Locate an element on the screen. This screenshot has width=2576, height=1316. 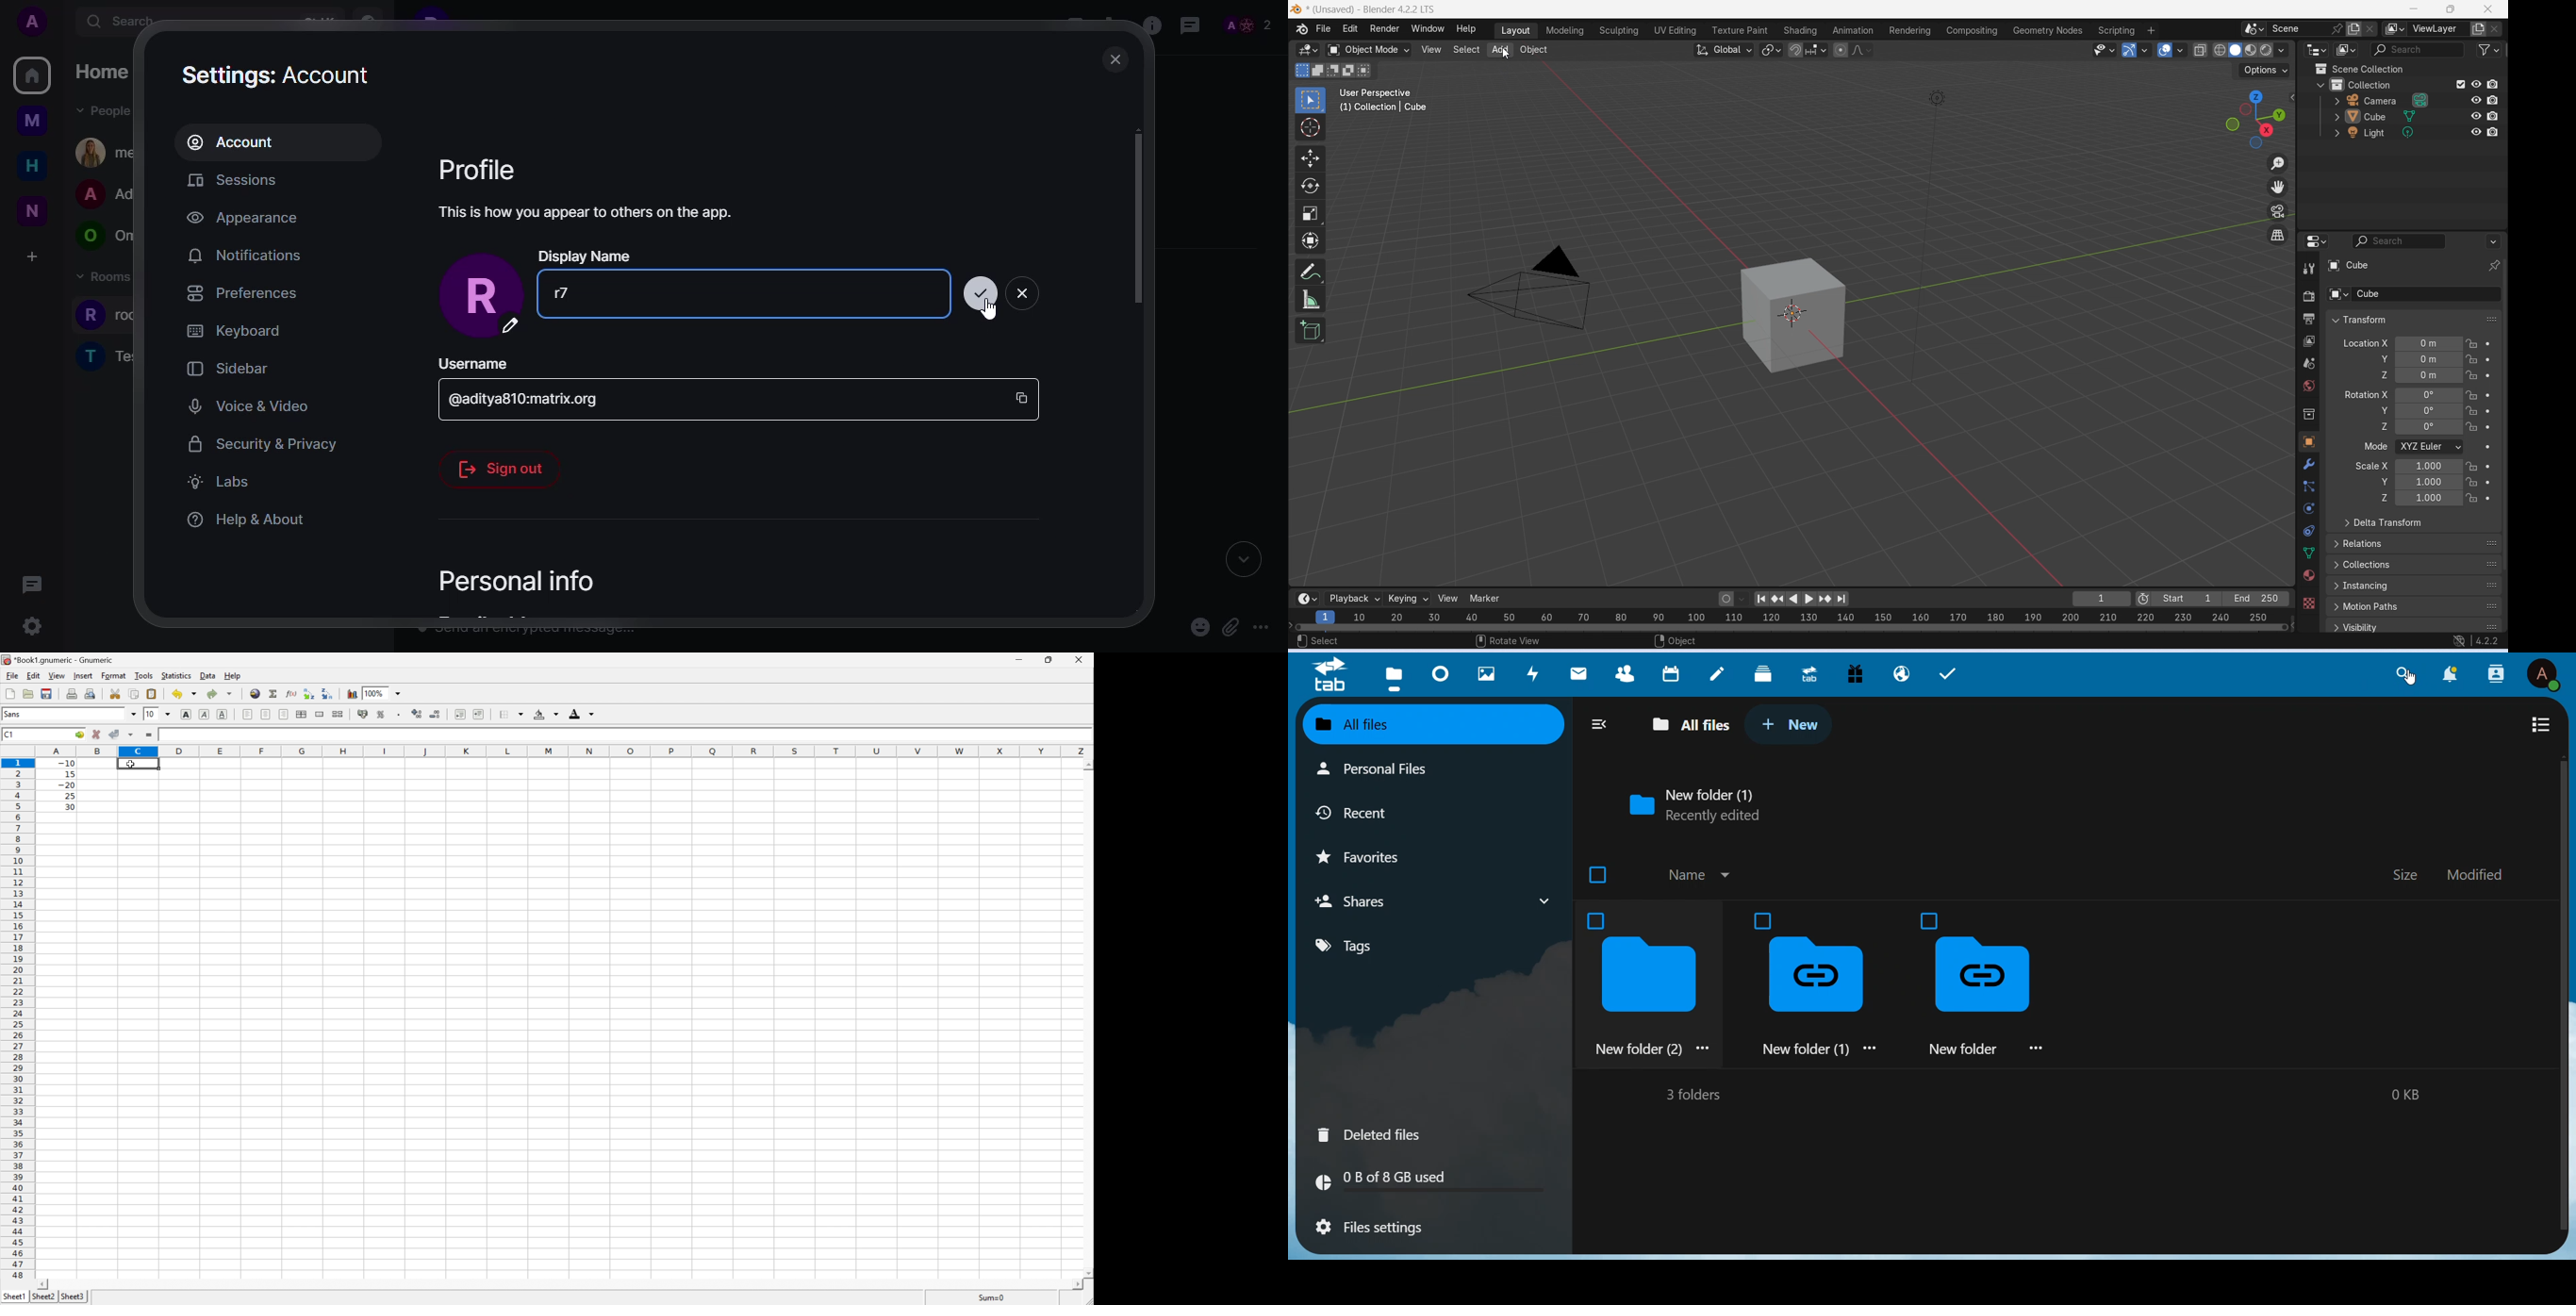
task is located at coordinates (1952, 674).